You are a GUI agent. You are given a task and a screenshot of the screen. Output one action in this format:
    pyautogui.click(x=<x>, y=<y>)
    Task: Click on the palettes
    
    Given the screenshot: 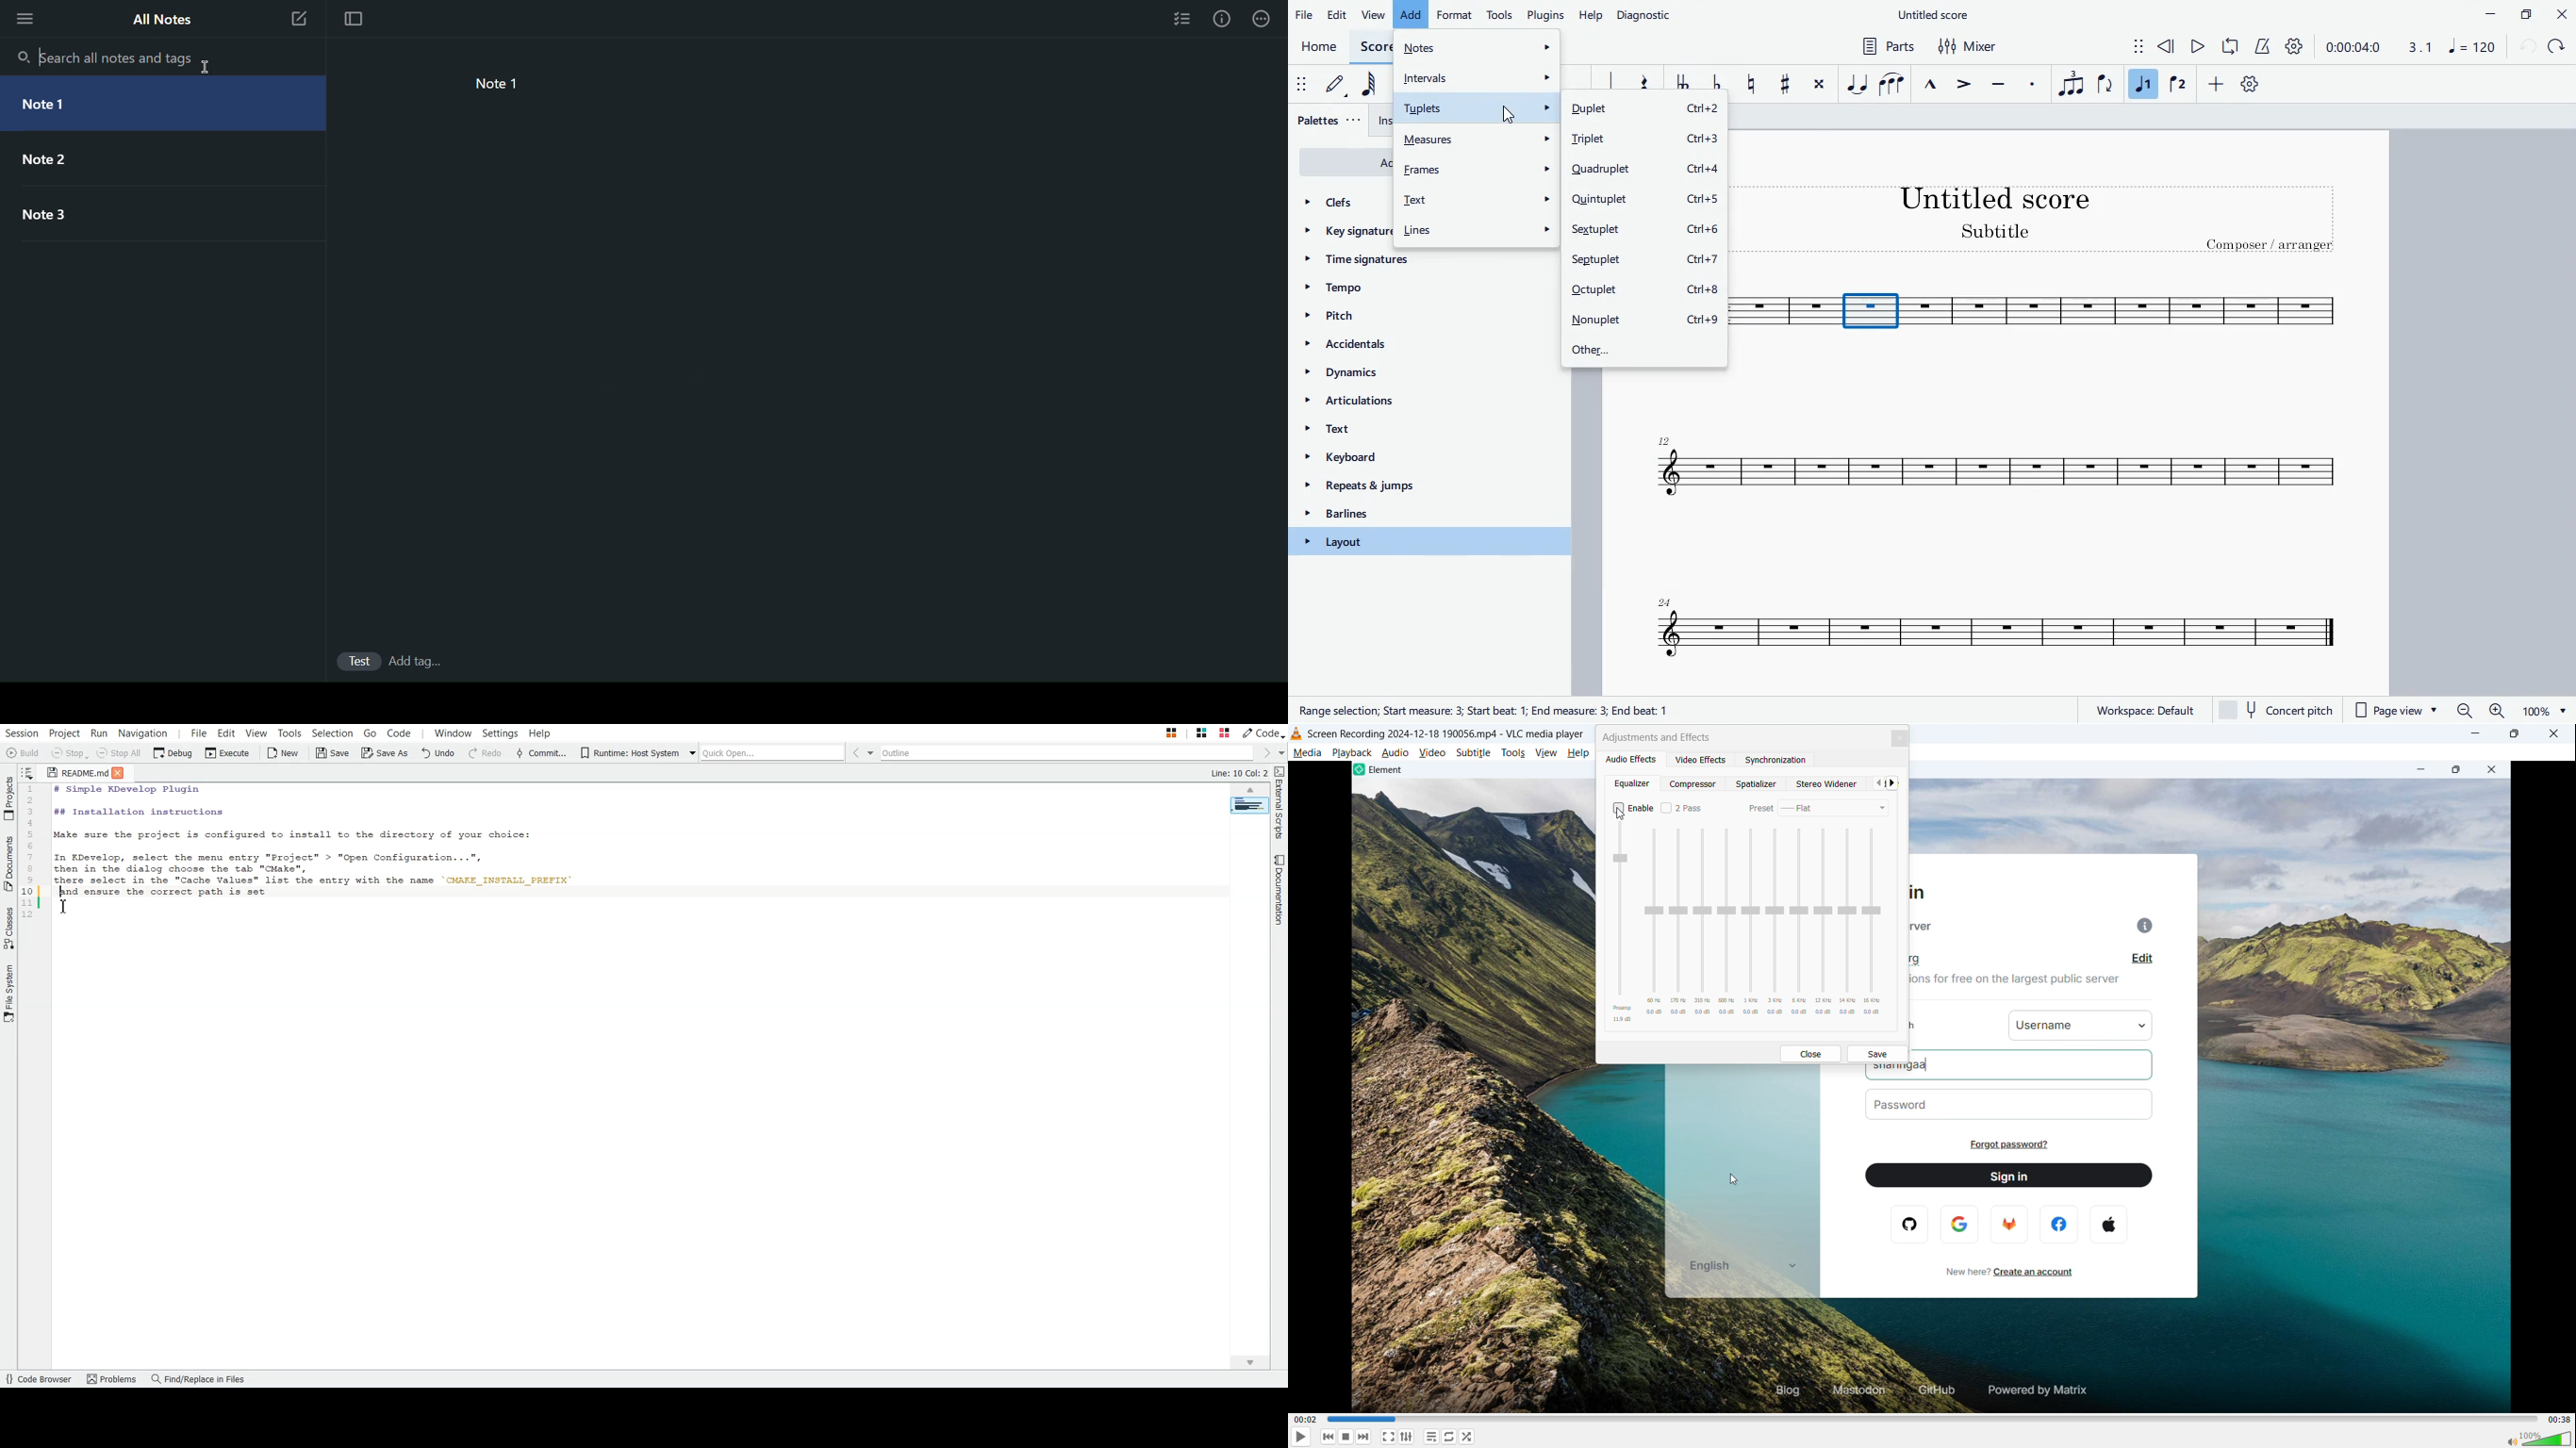 What is the action you would take?
    pyautogui.click(x=1330, y=122)
    